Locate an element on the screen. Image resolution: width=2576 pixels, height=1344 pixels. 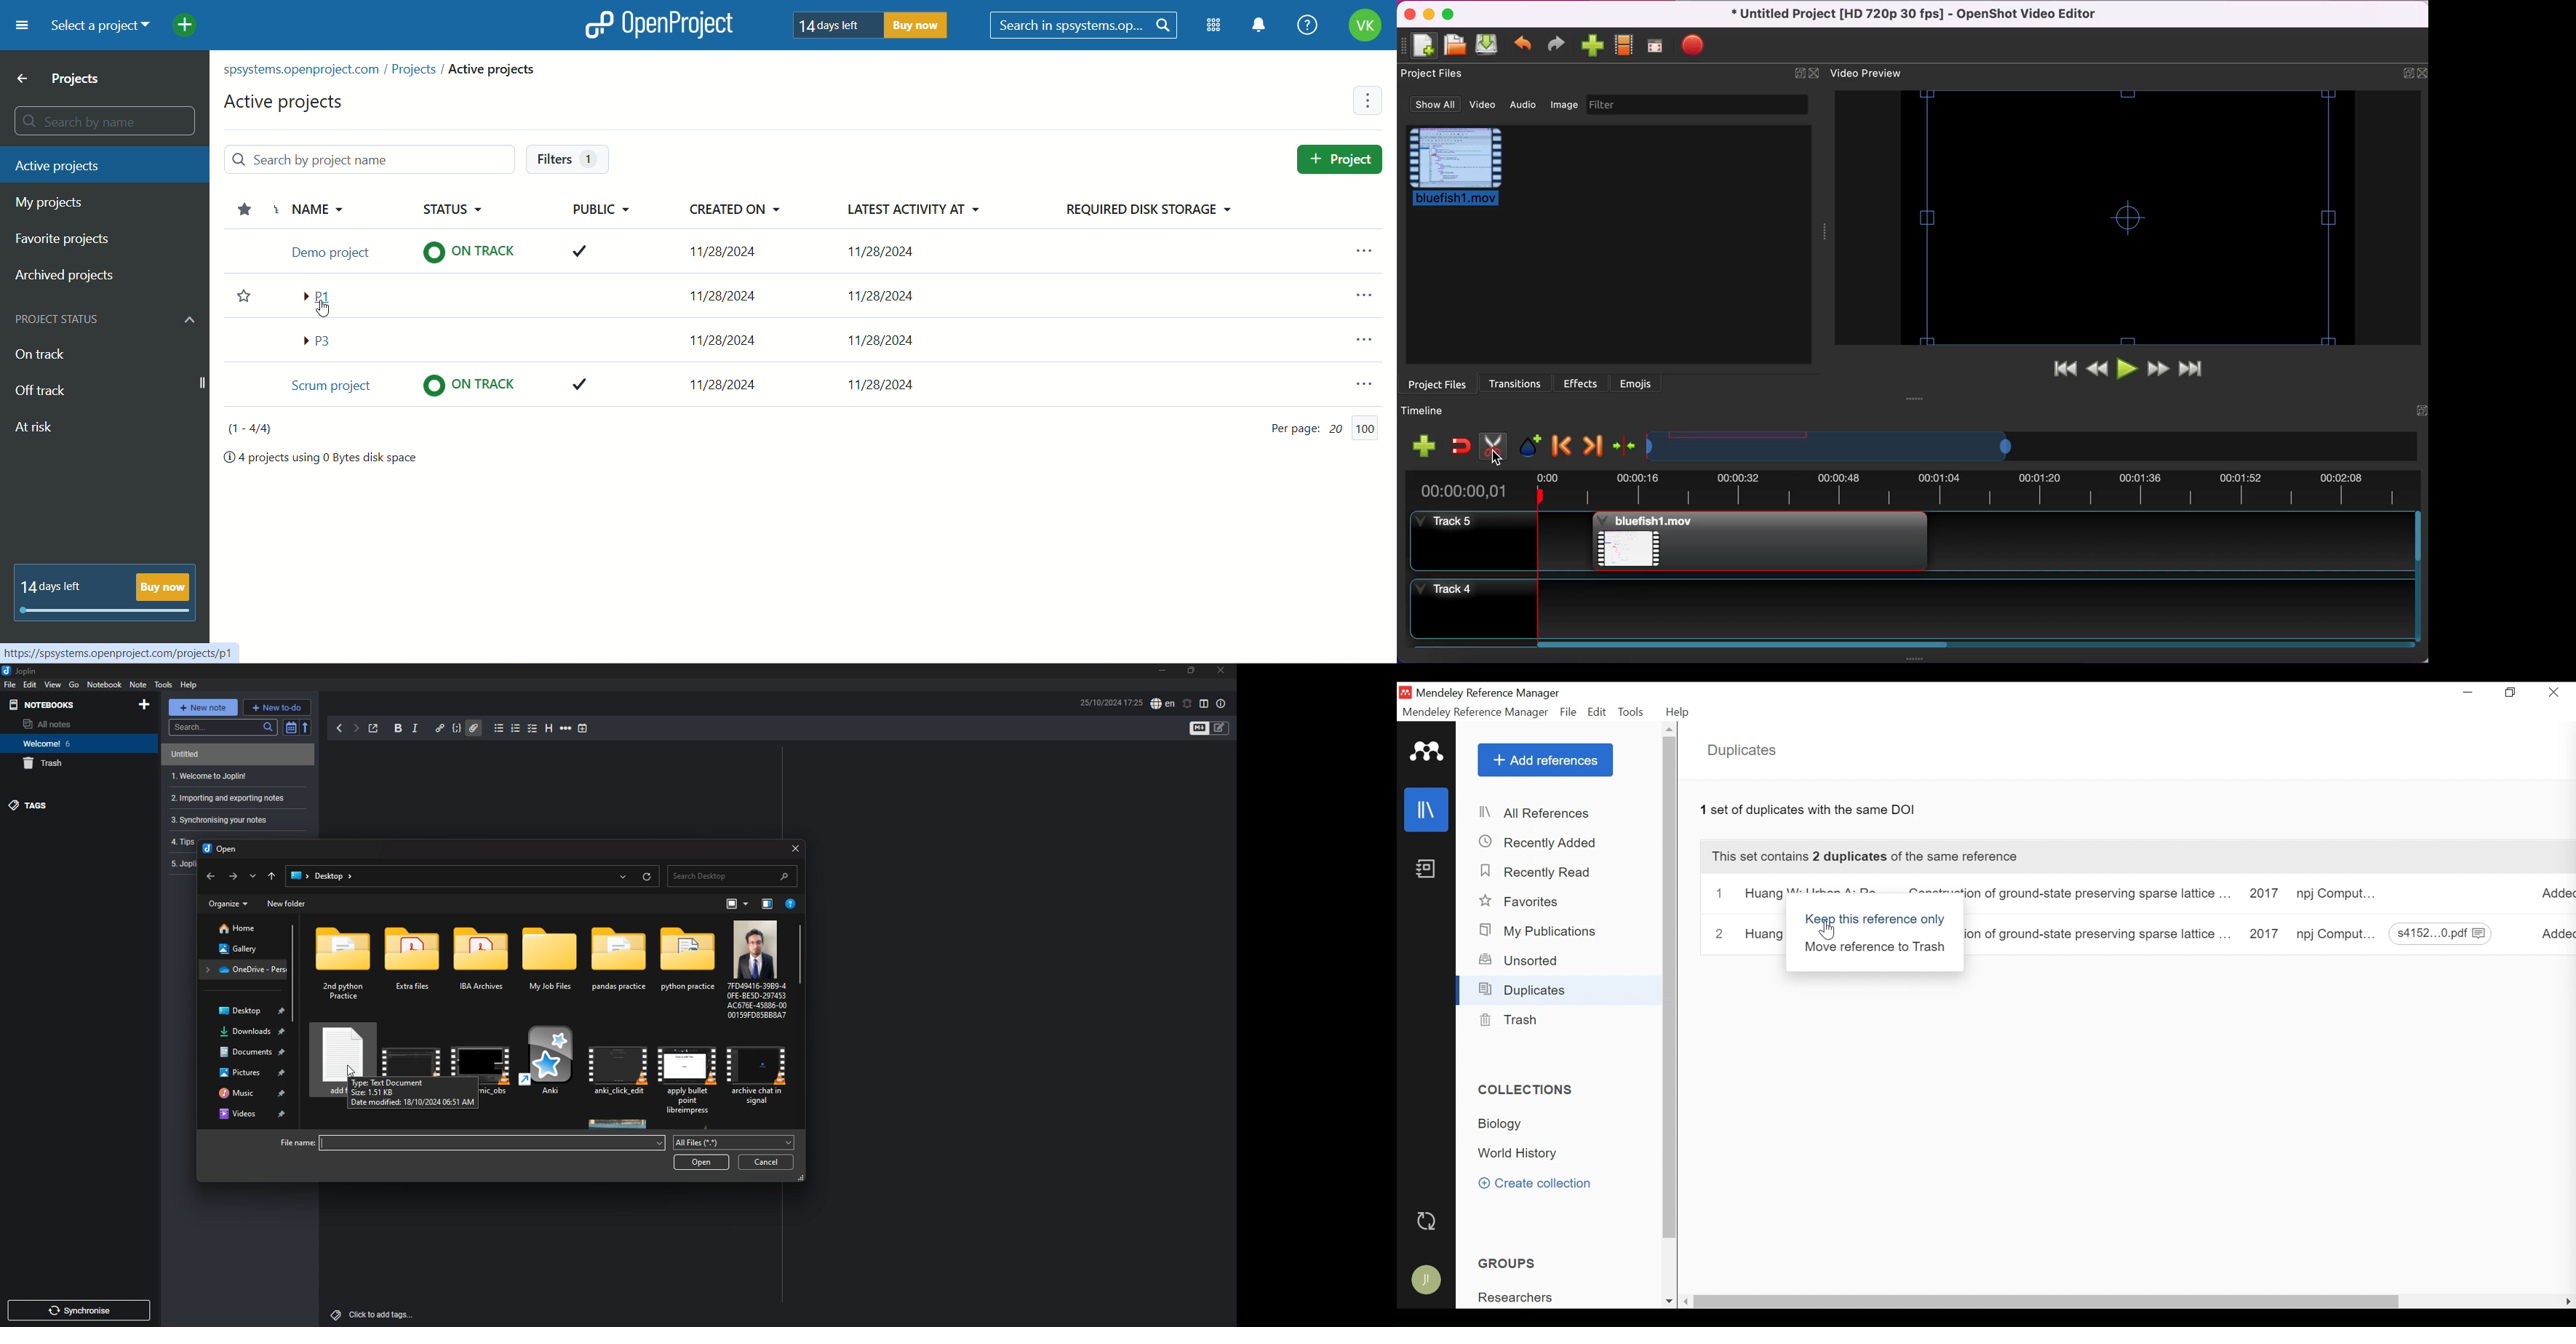
Move reference to Trash is located at coordinates (1875, 947).